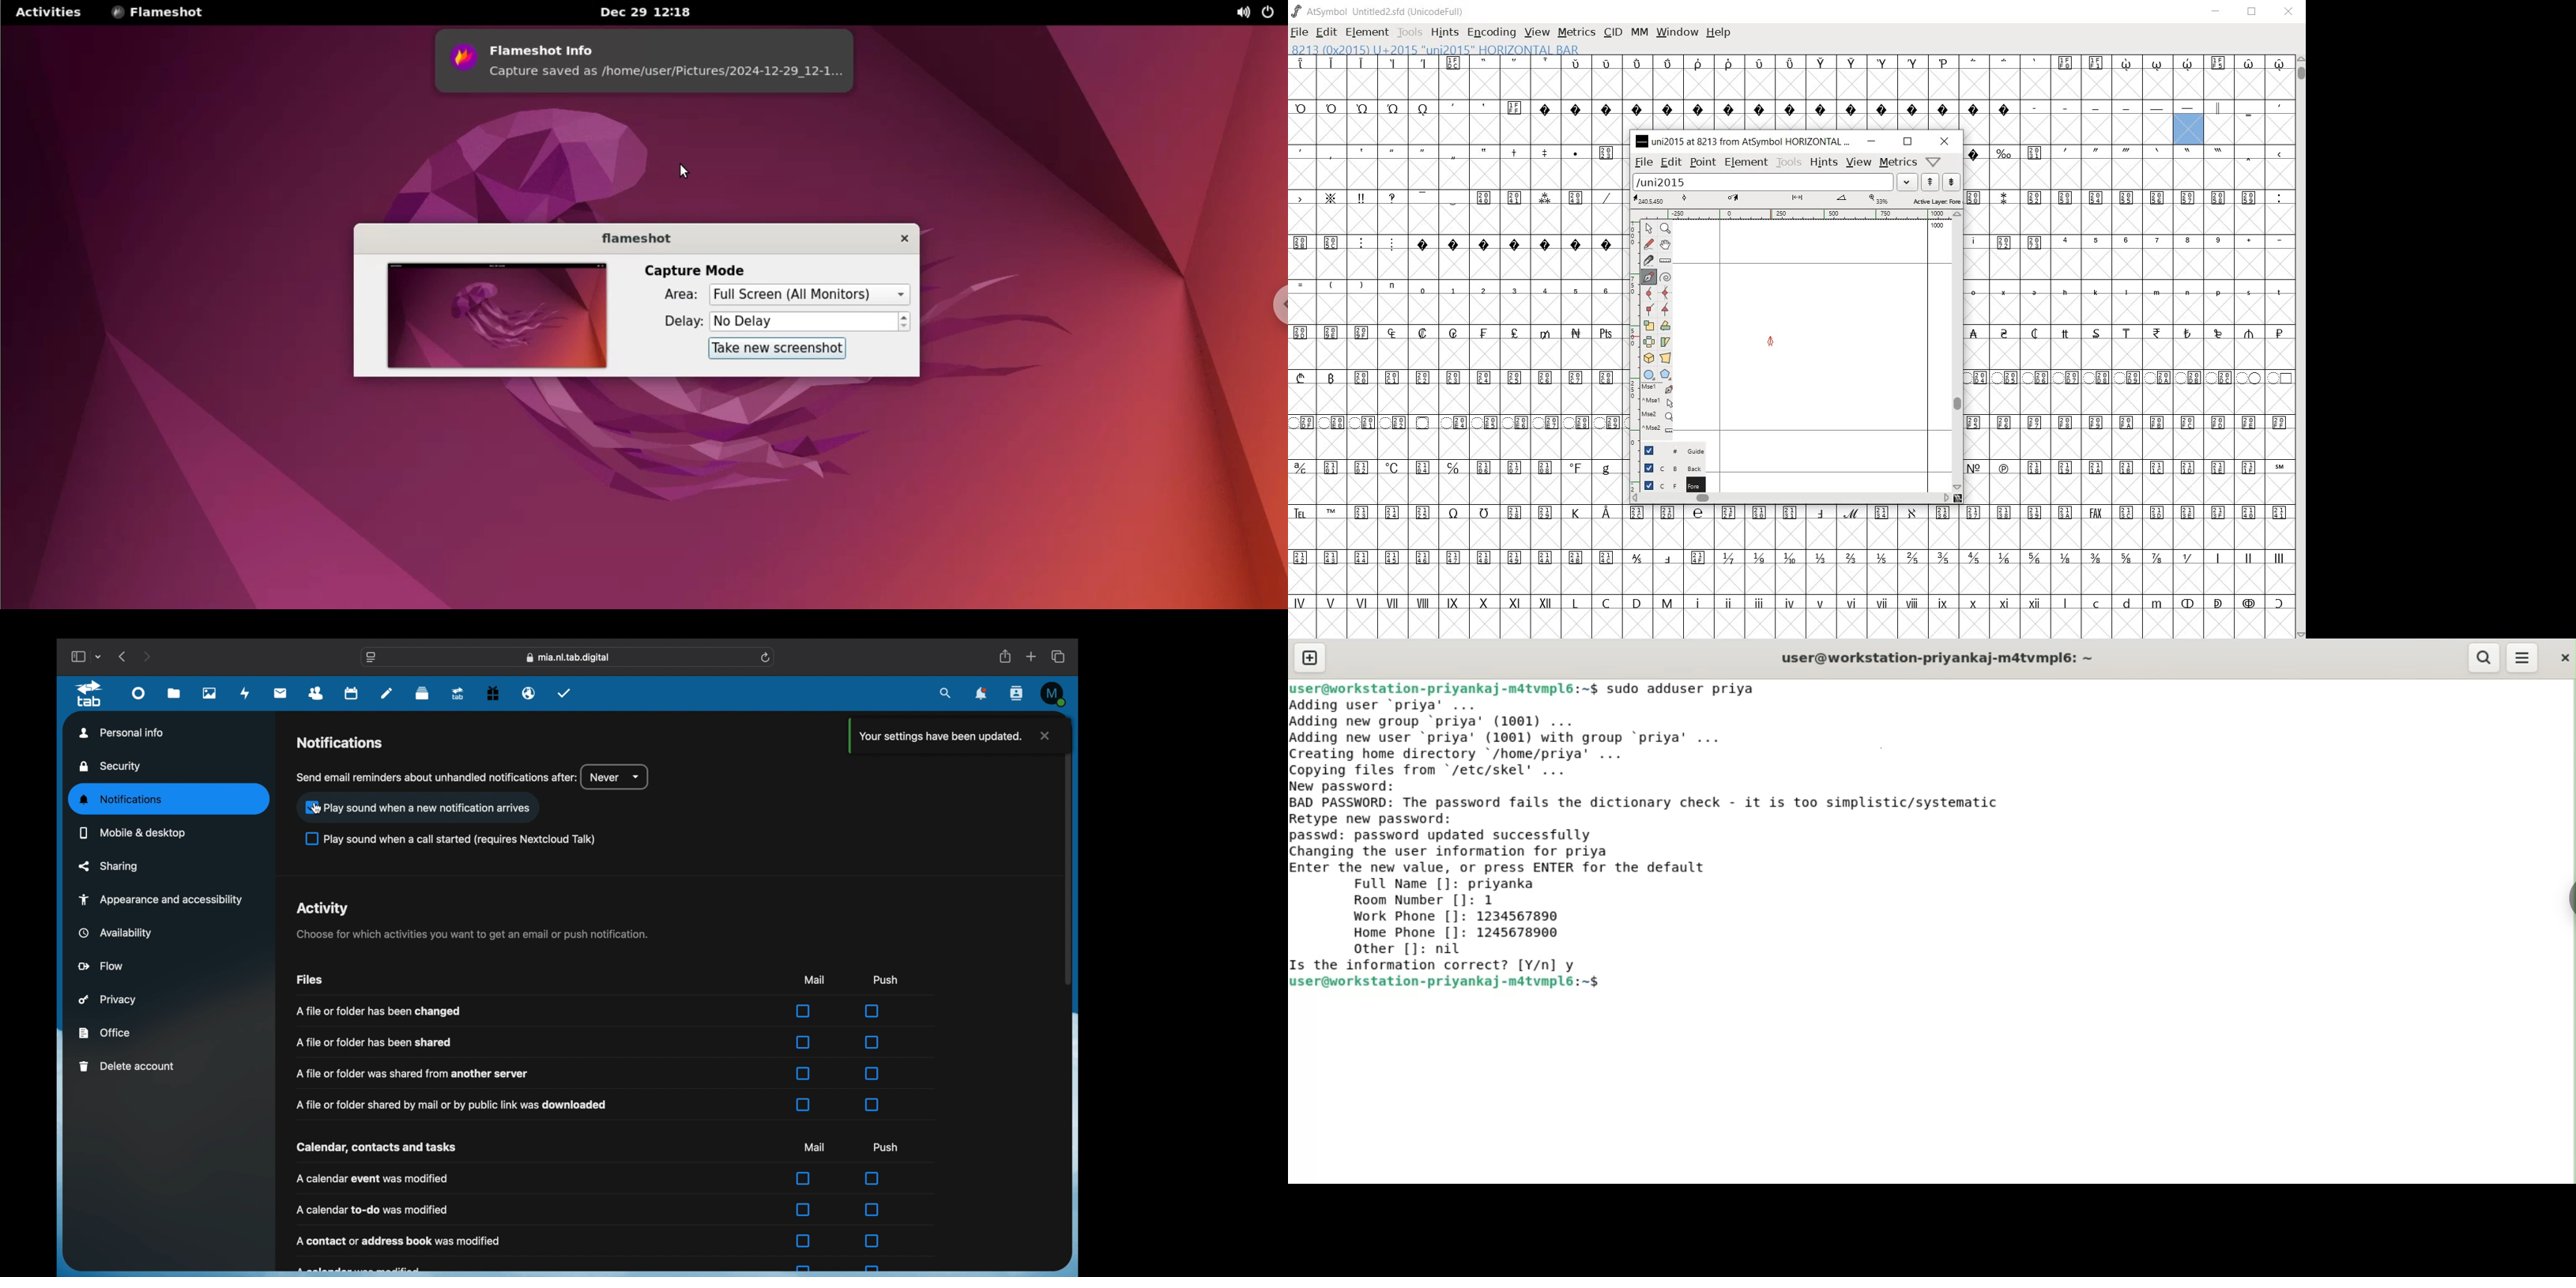 Image resolution: width=2576 pixels, height=1288 pixels. Describe the element at coordinates (872, 1211) in the screenshot. I see `checkbox` at that location.